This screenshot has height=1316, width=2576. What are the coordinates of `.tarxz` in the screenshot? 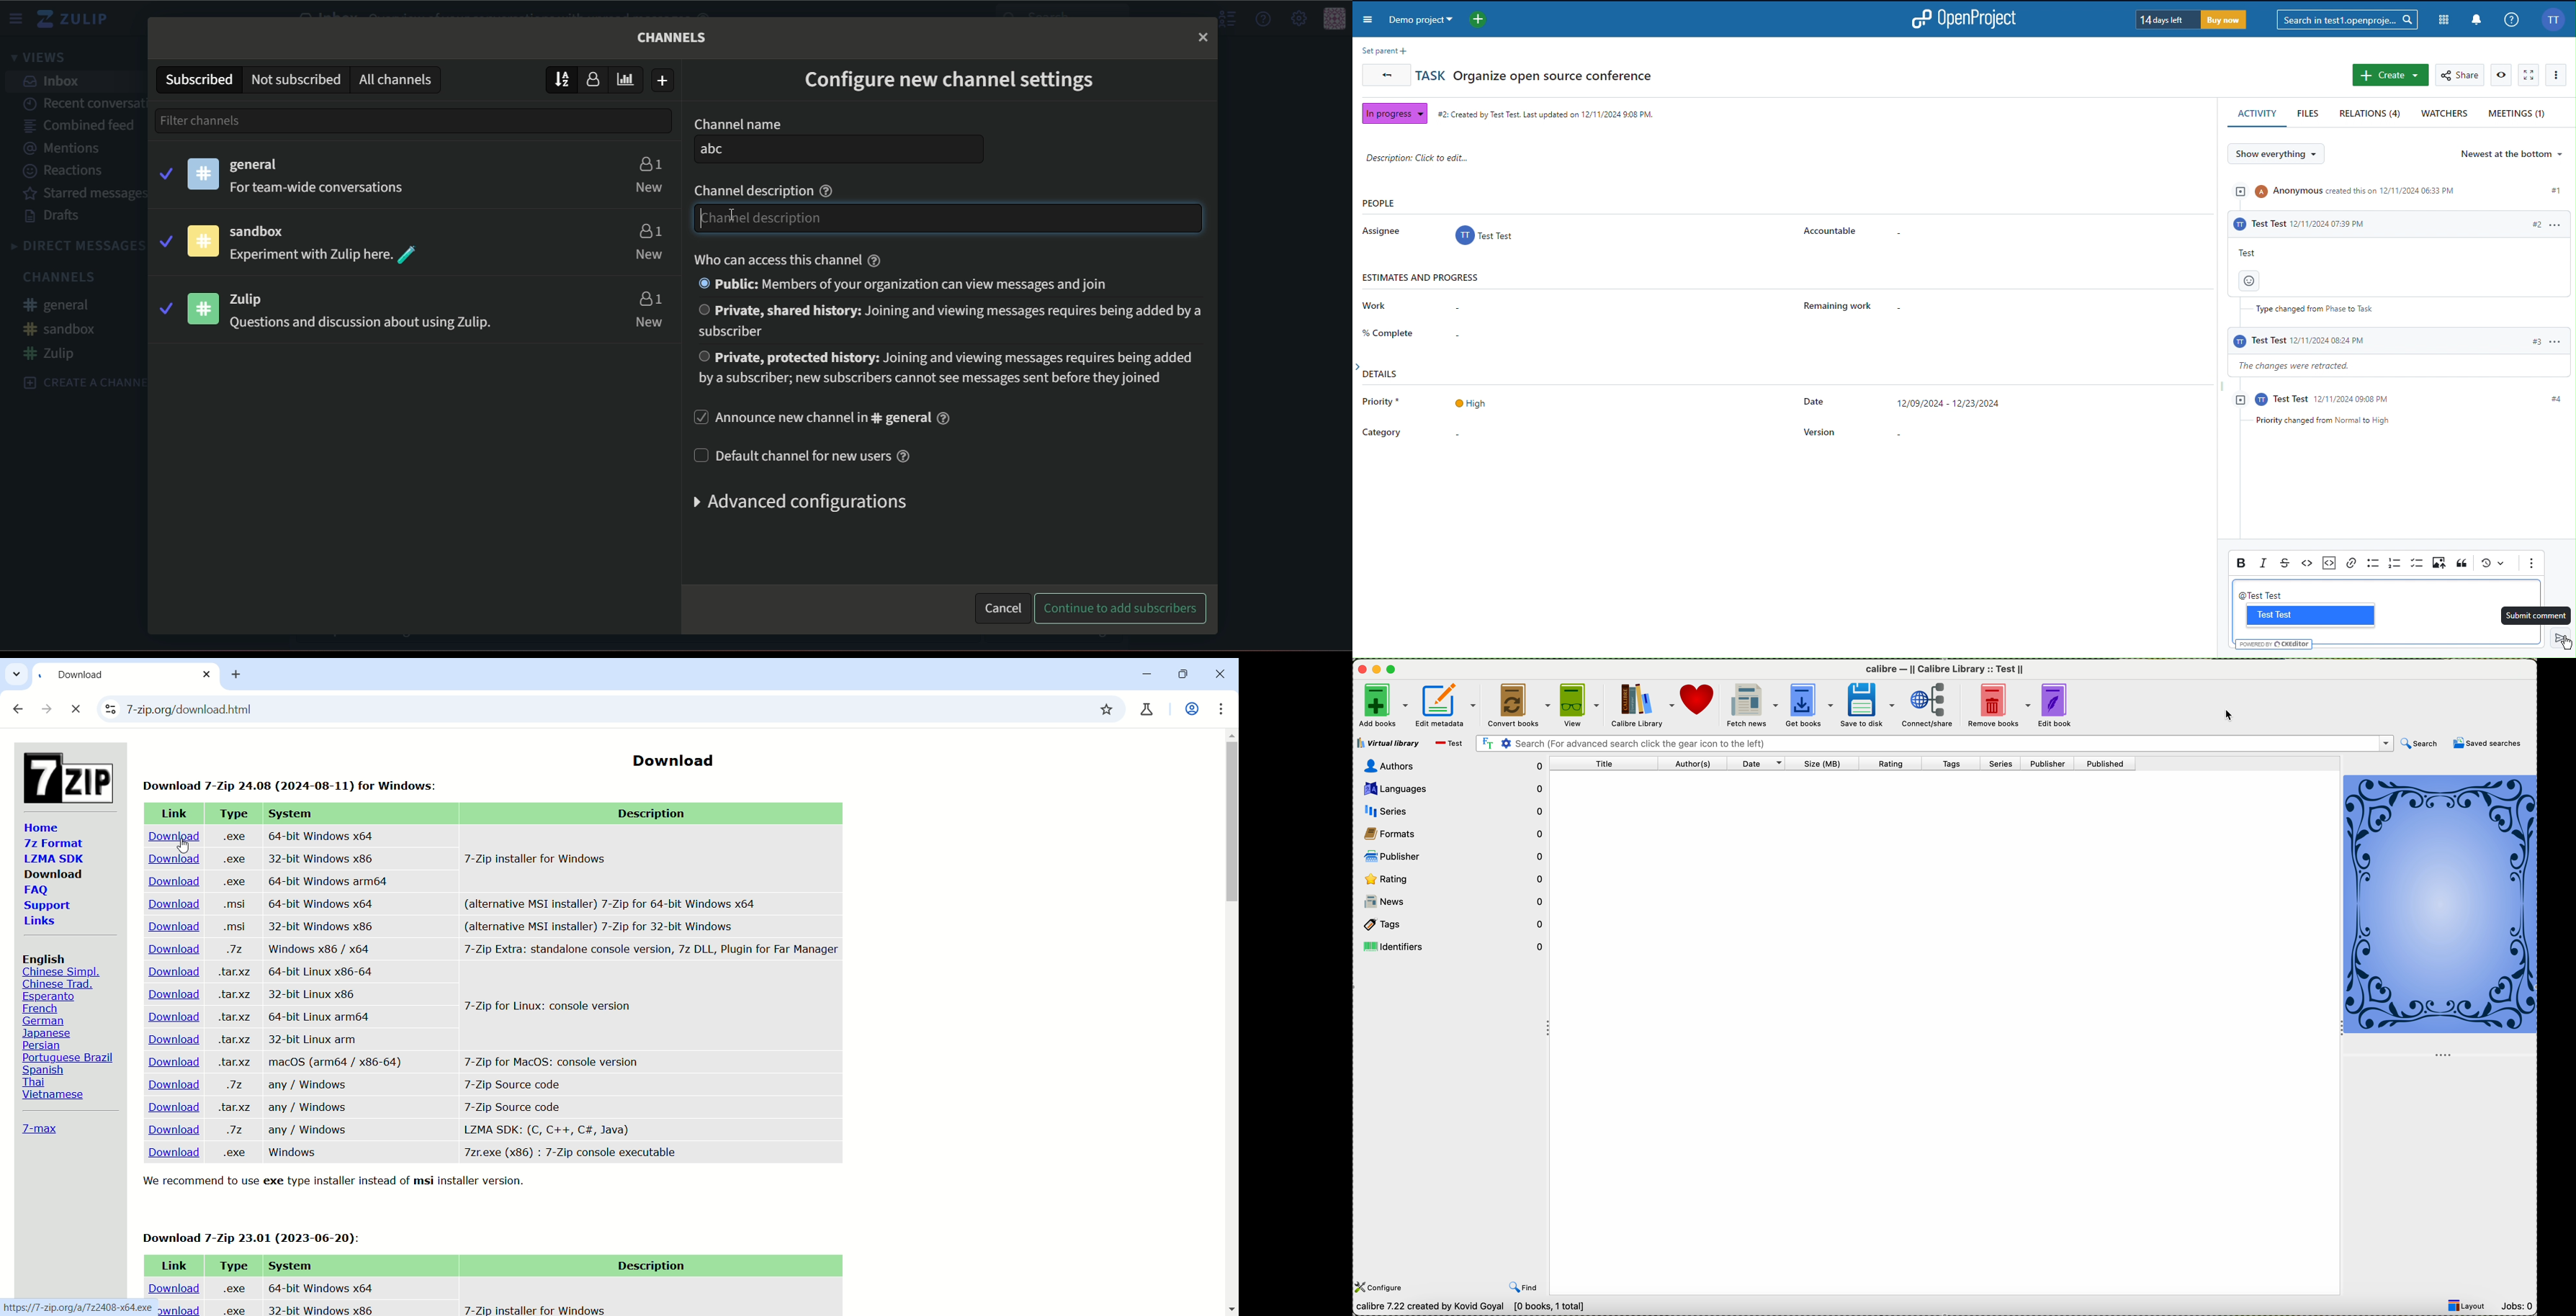 It's located at (236, 1063).